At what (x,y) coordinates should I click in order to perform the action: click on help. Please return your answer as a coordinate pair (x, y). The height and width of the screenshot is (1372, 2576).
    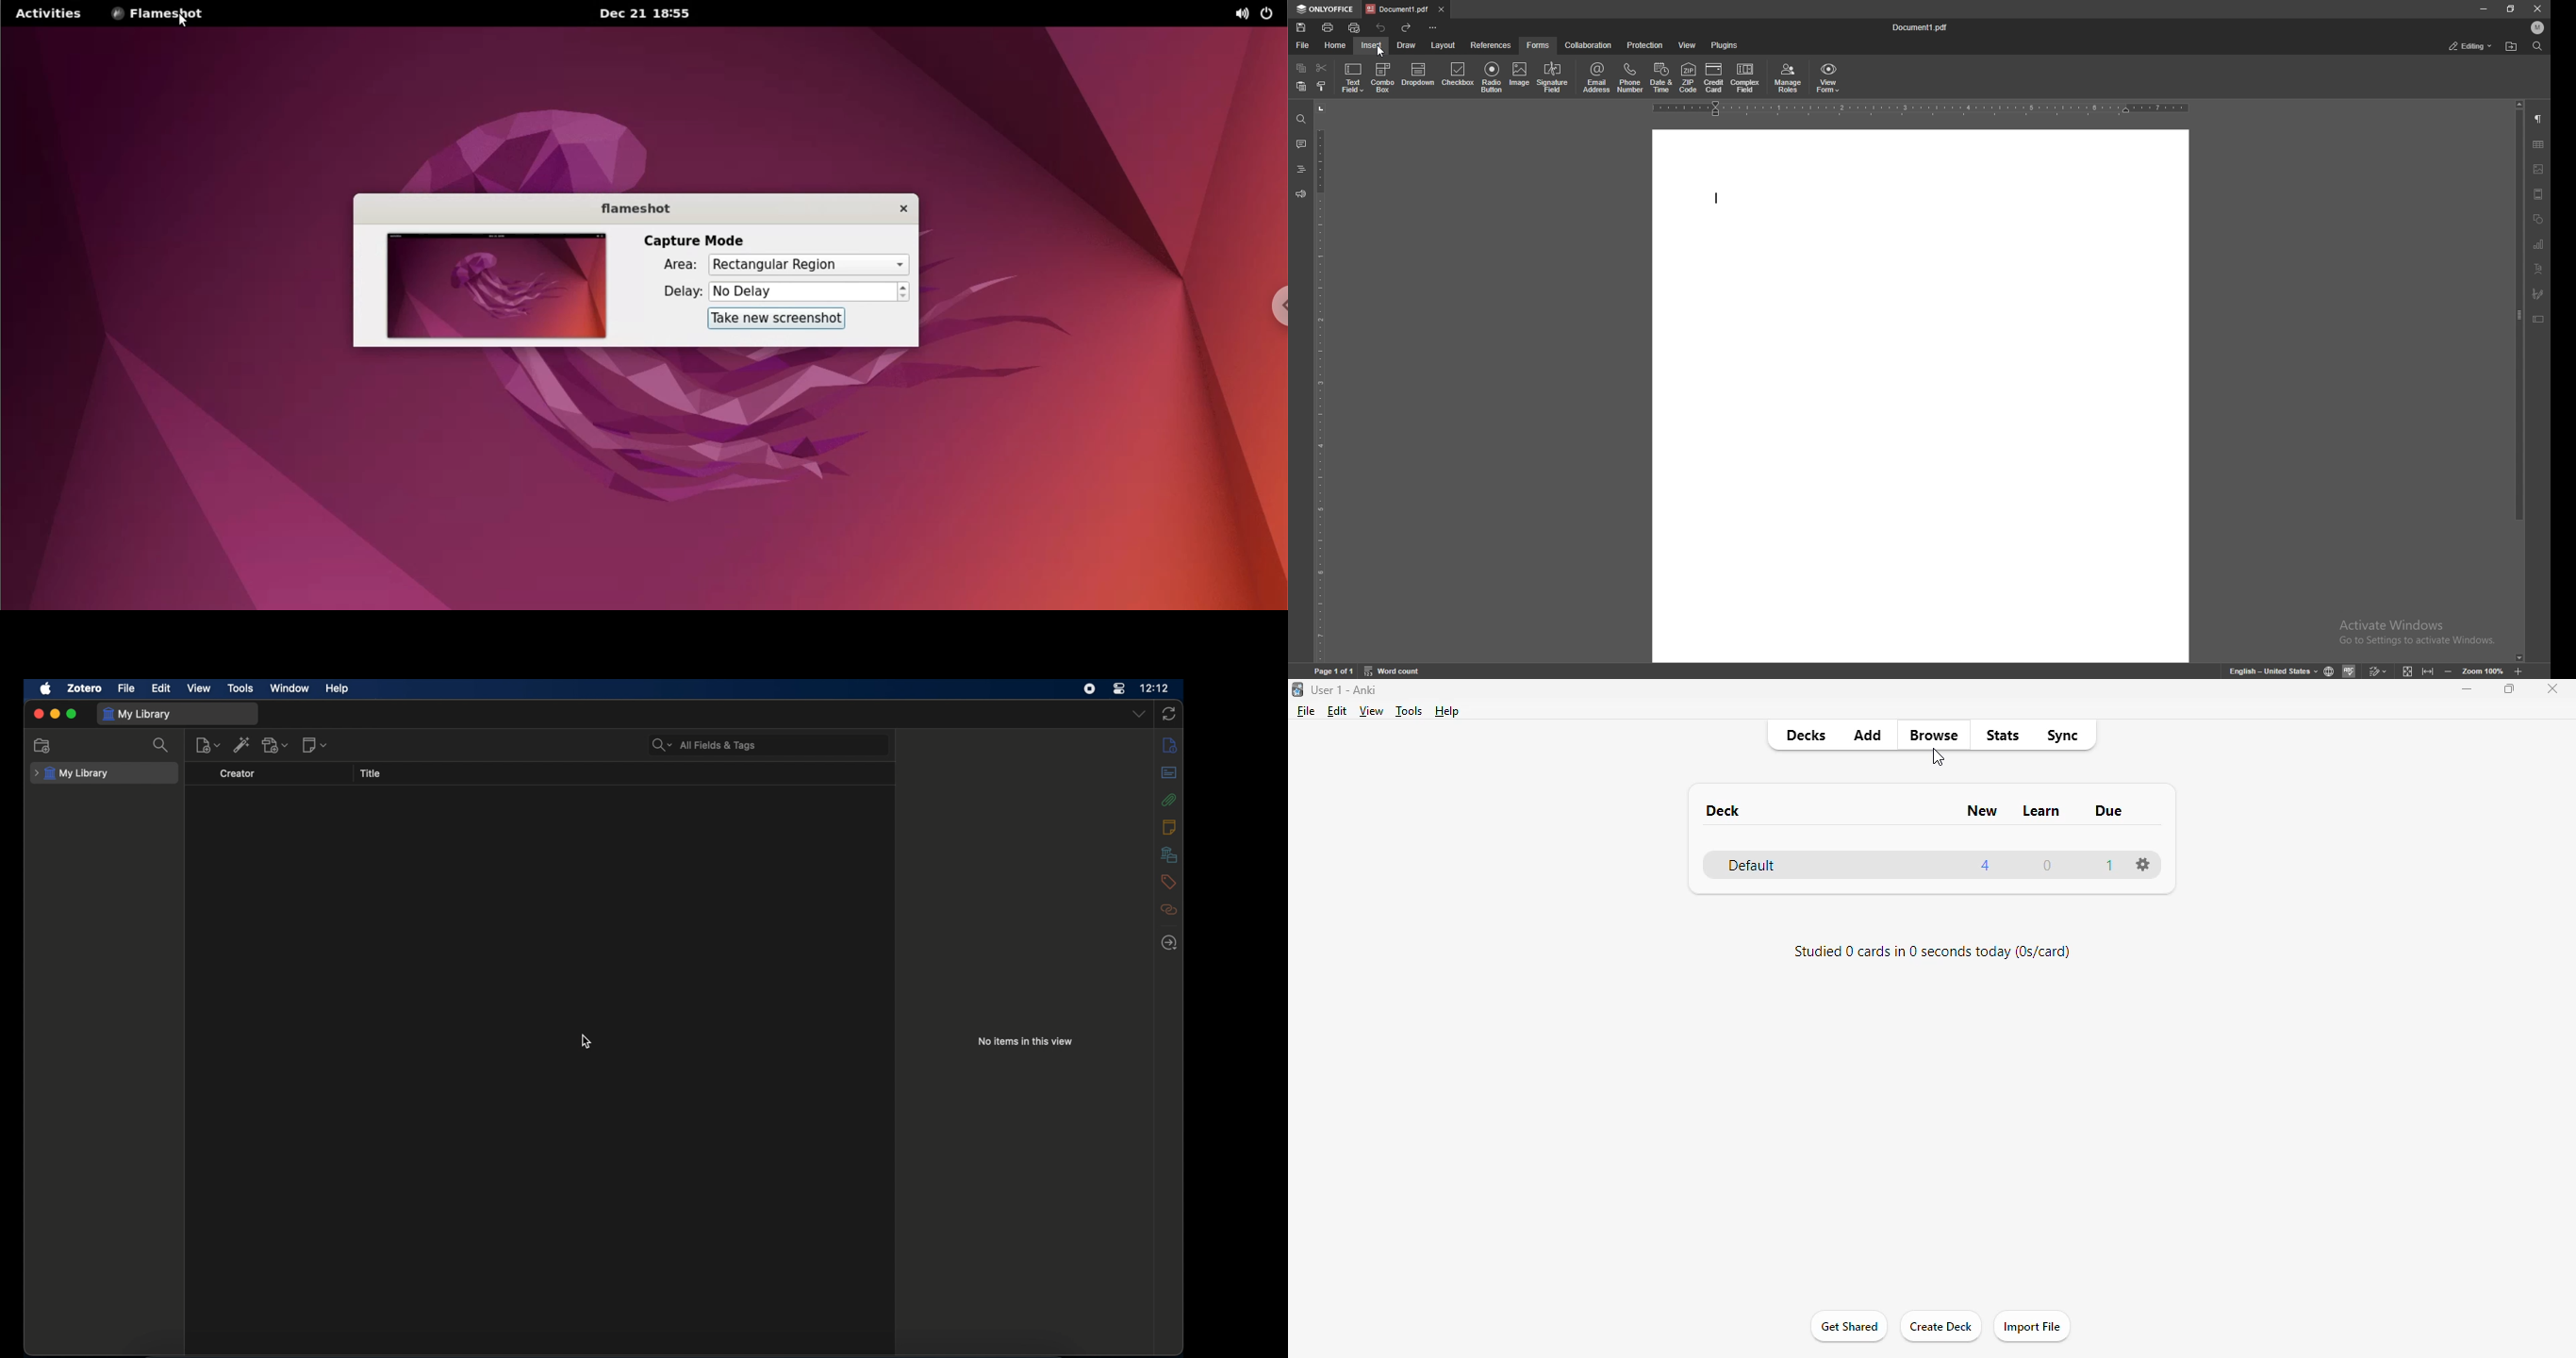
    Looking at the image, I should click on (337, 688).